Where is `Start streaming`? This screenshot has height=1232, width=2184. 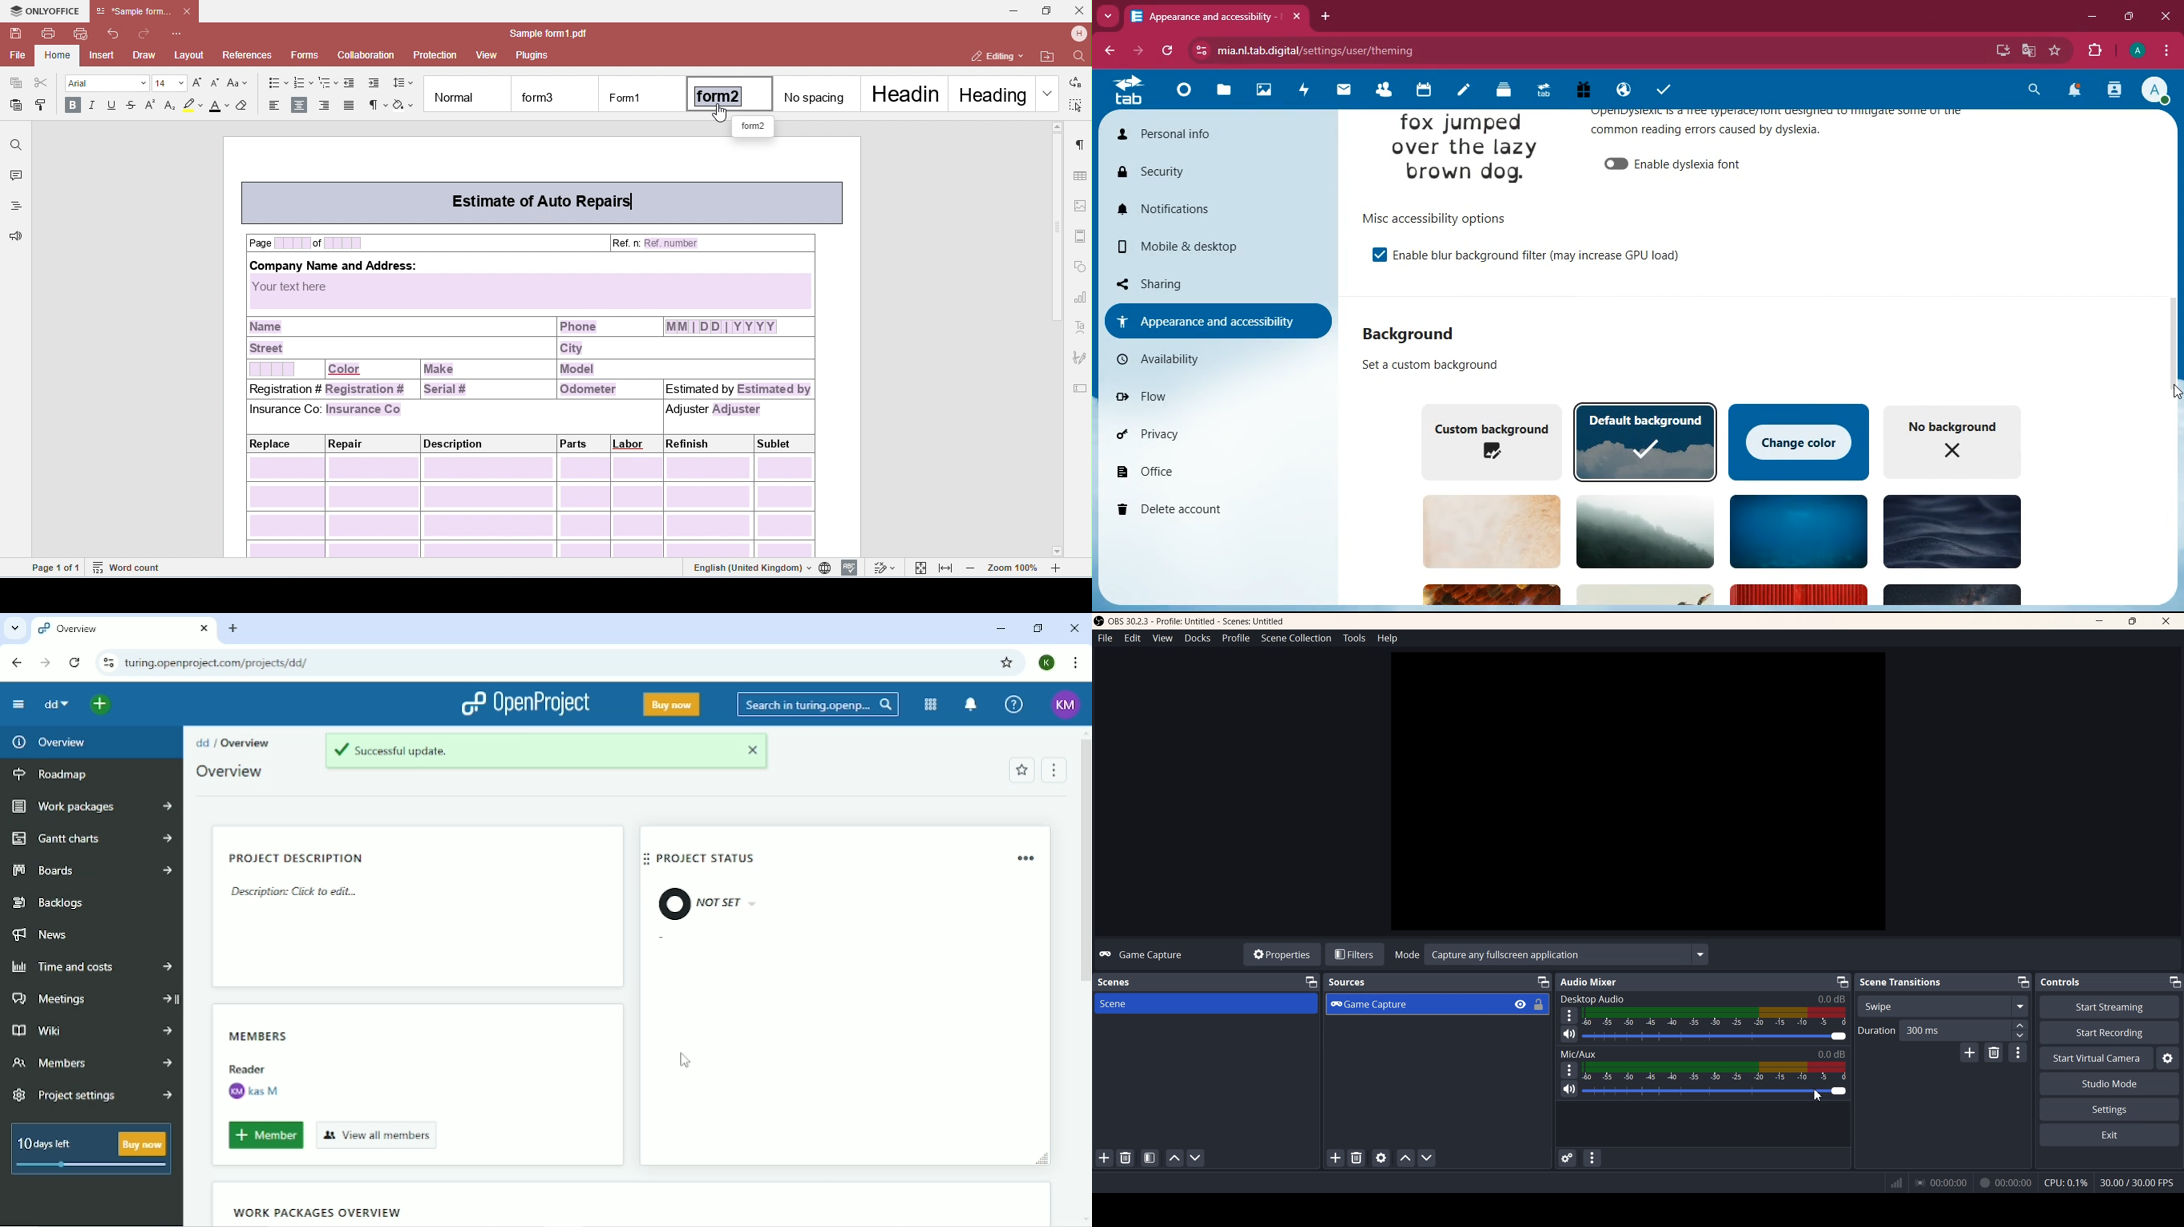 Start streaming is located at coordinates (2111, 1007).